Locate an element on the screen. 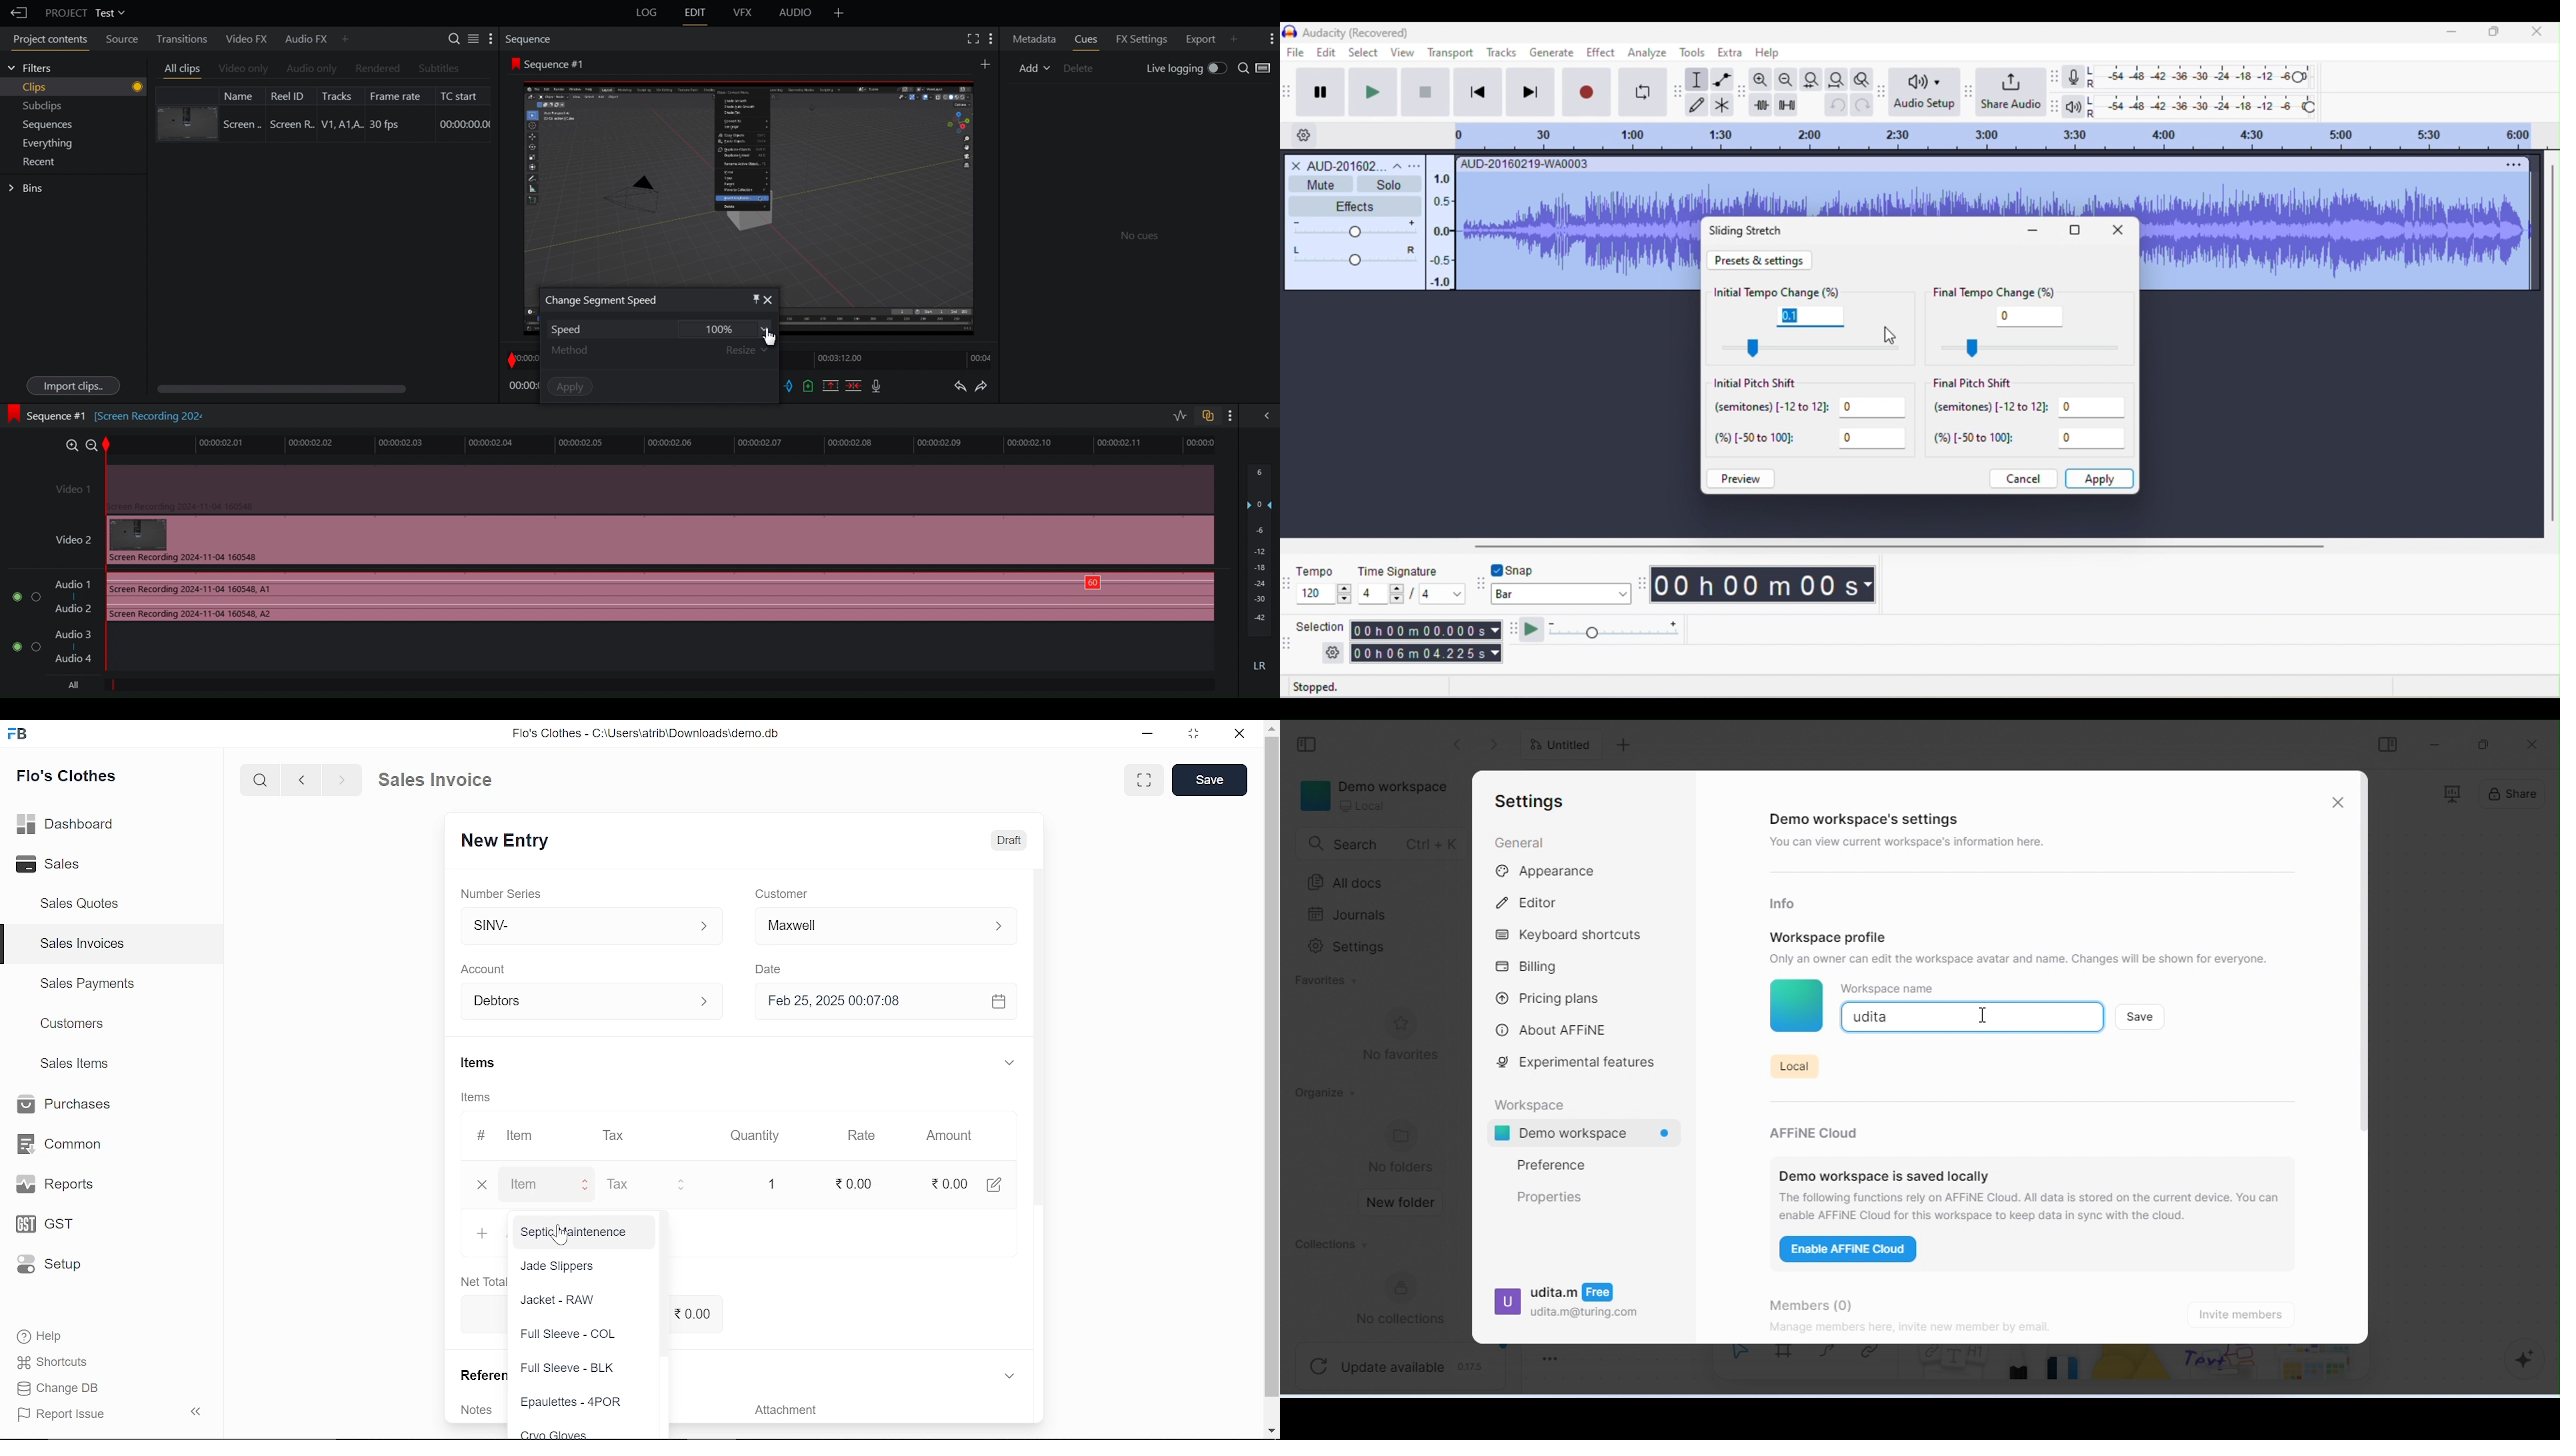  selection tool is located at coordinates (1698, 80).